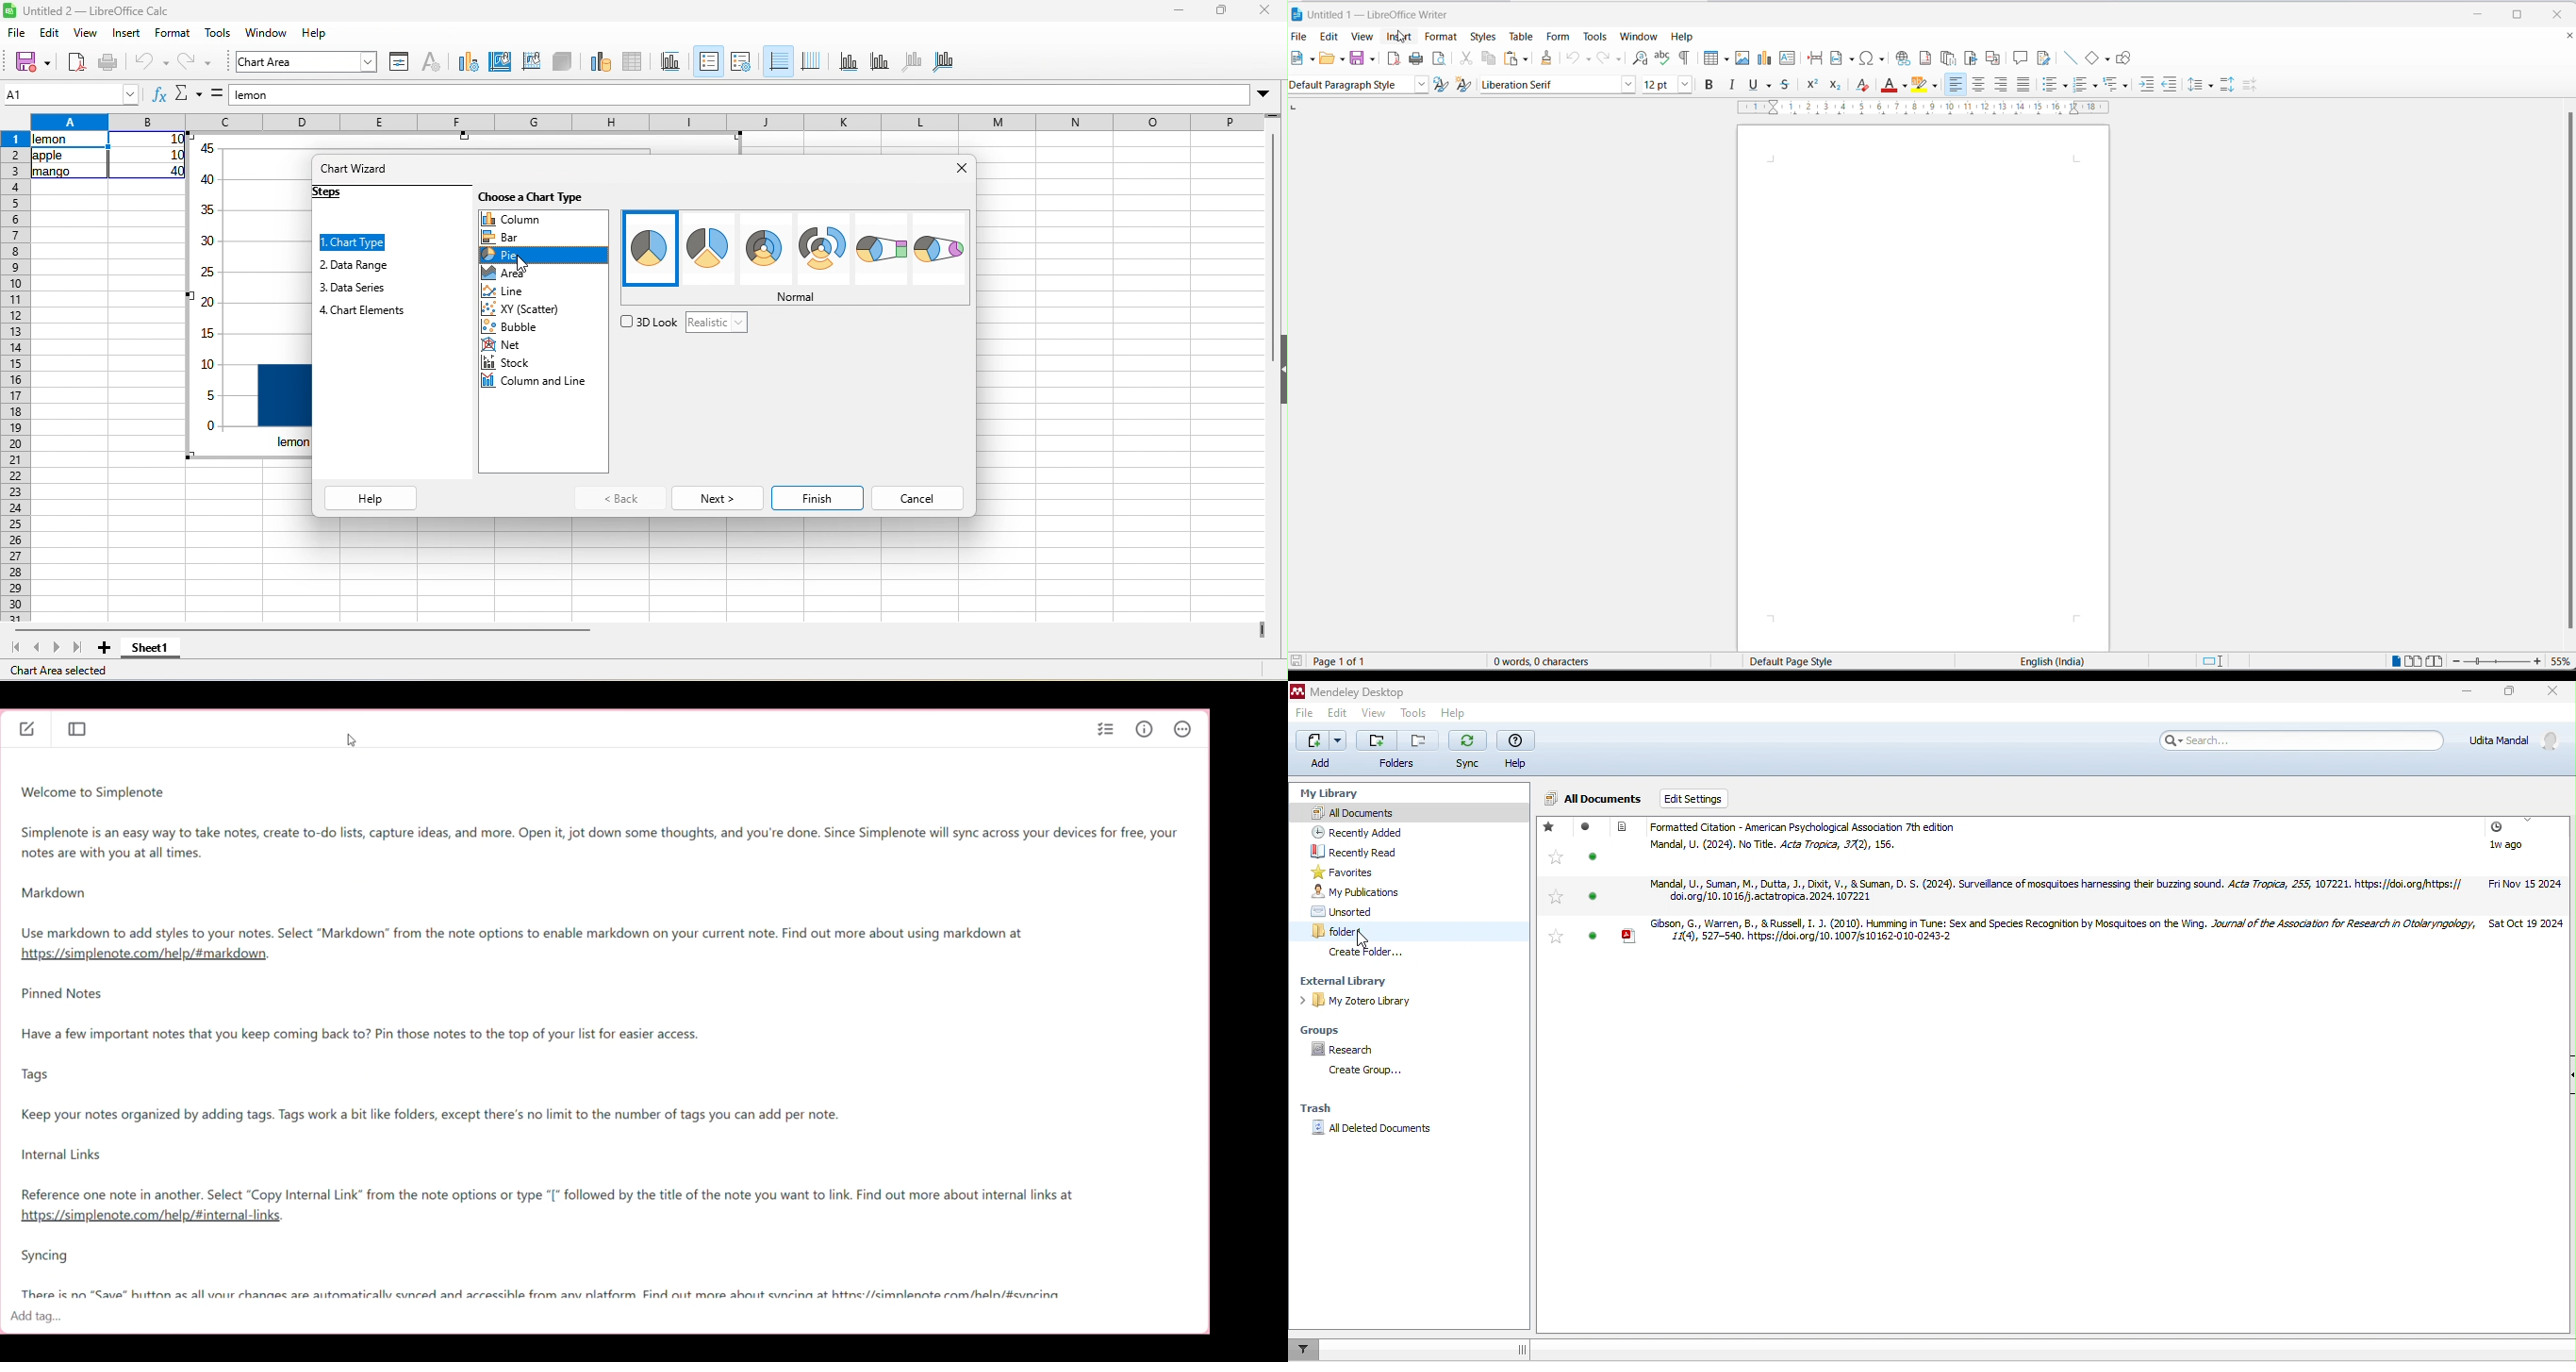 The height and width of the screenshot is (1372, 2576). What do you see at coordinates (1558, 936) in the screenshot?
I see `Favorite` at bounding box center [1558, 936].